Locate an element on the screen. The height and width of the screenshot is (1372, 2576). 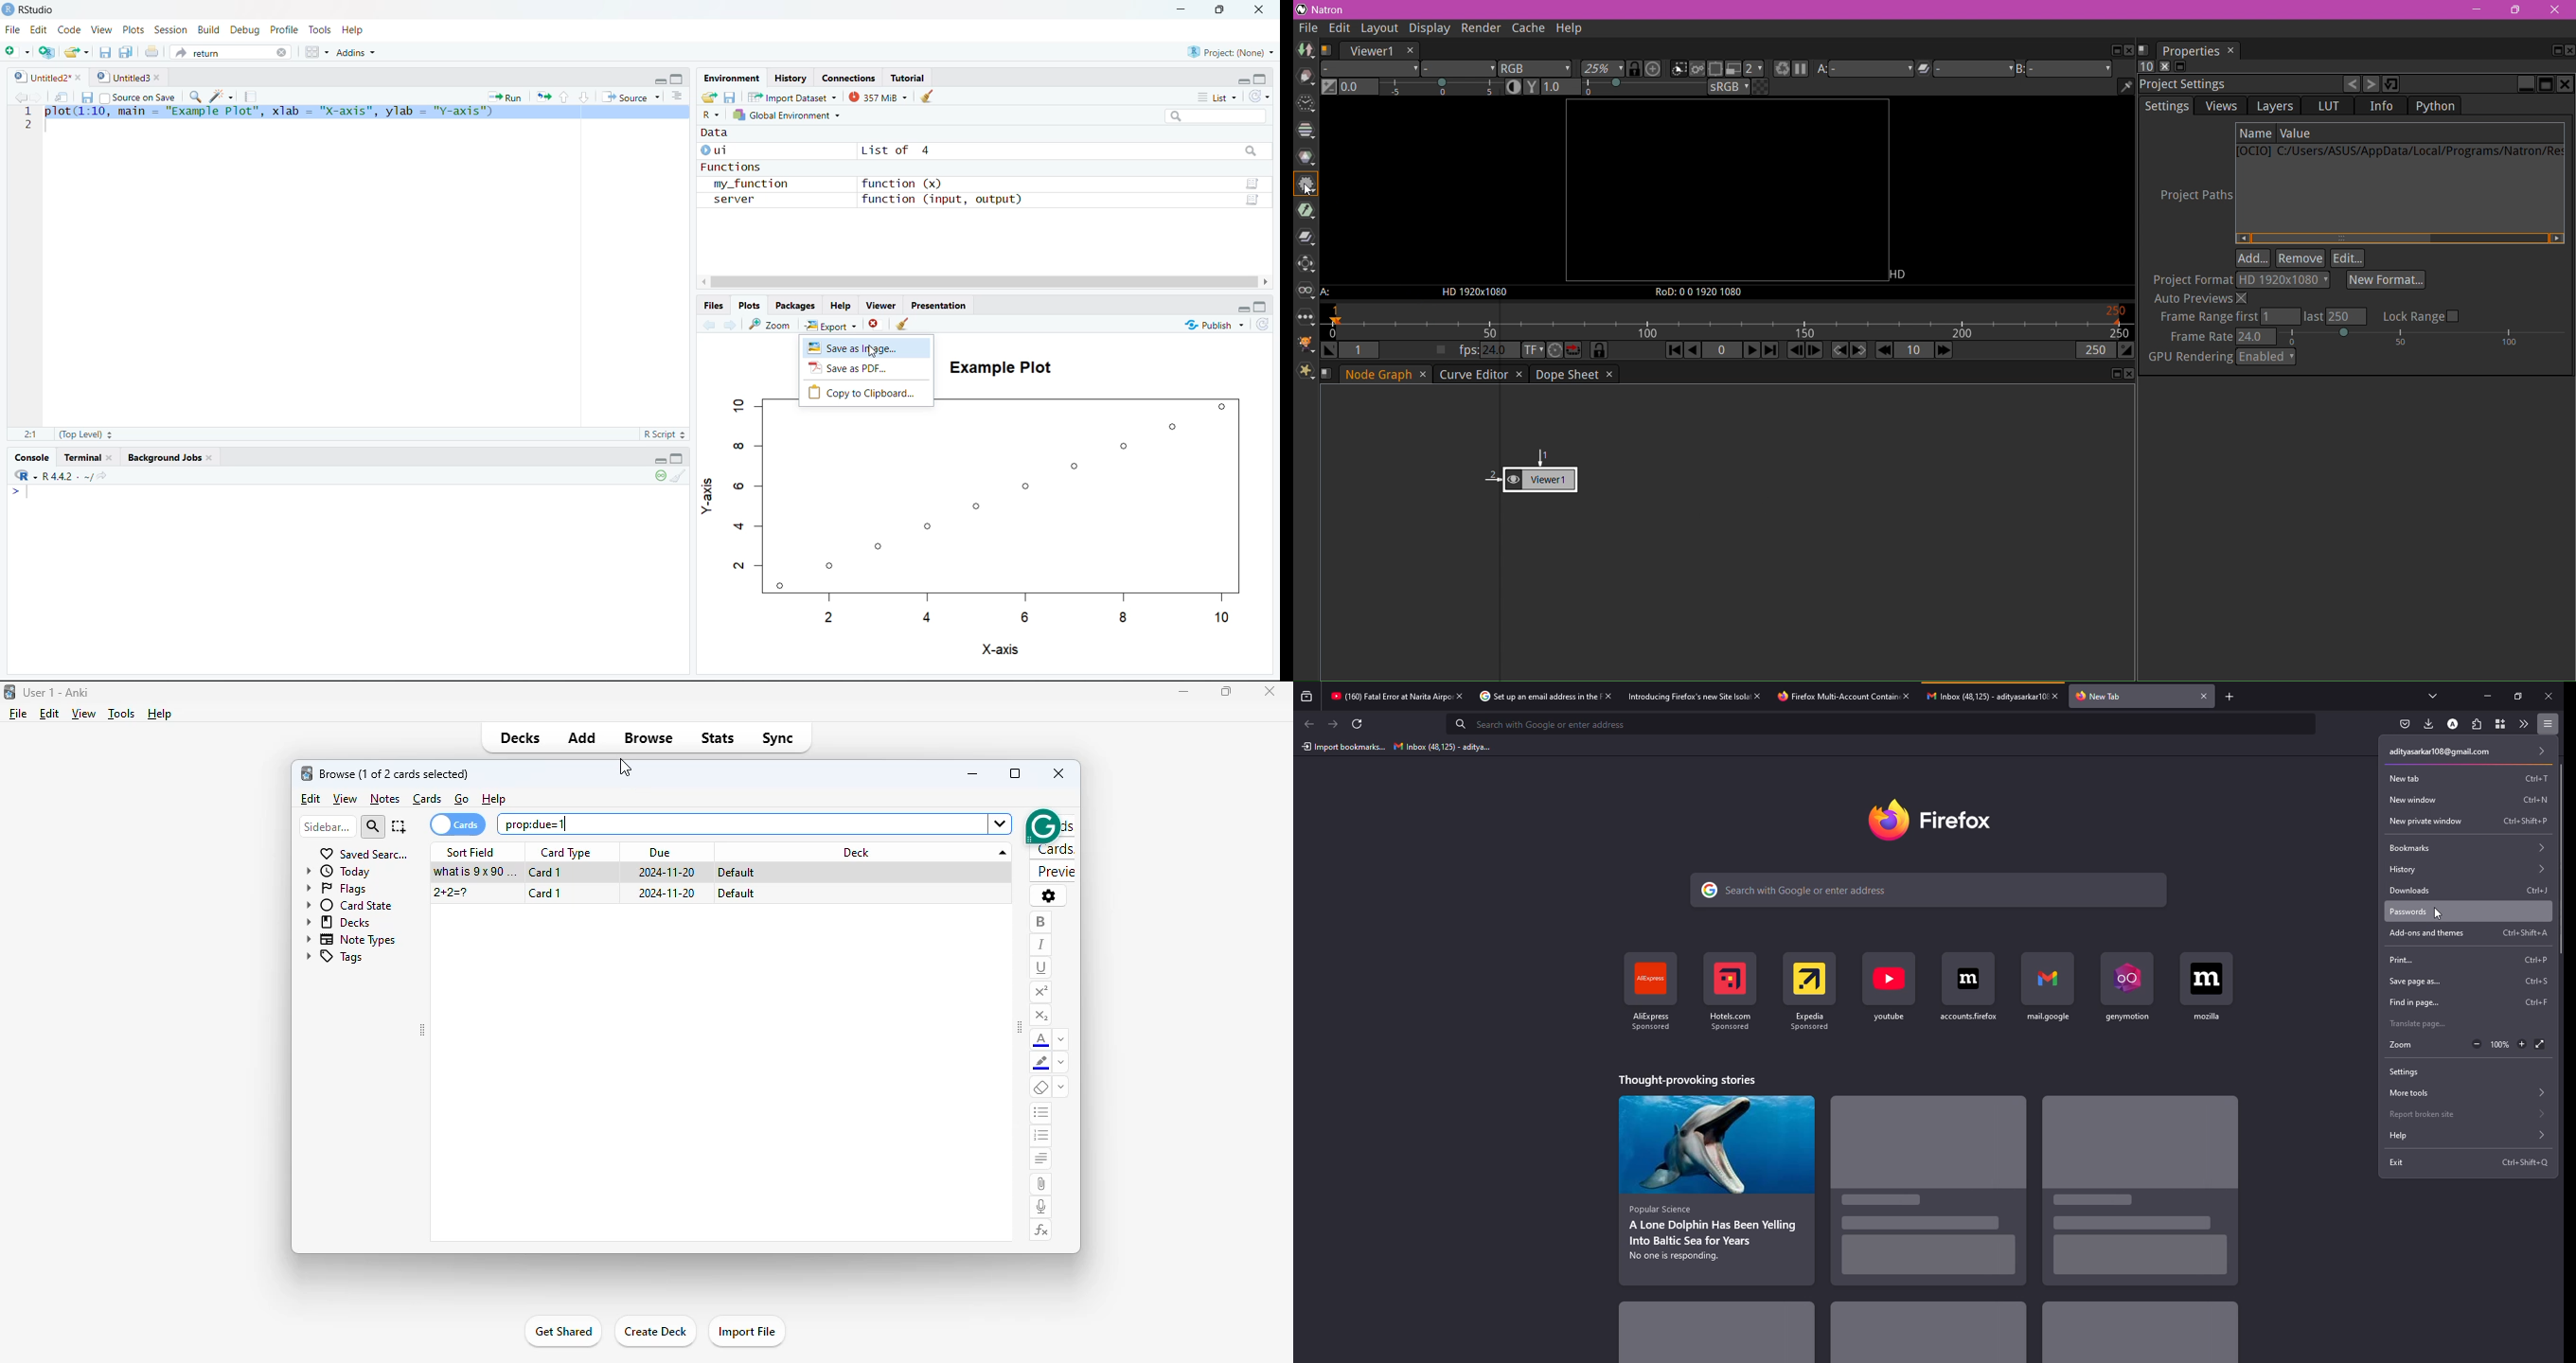
shortcut is located at coordinates (2533, 1003).